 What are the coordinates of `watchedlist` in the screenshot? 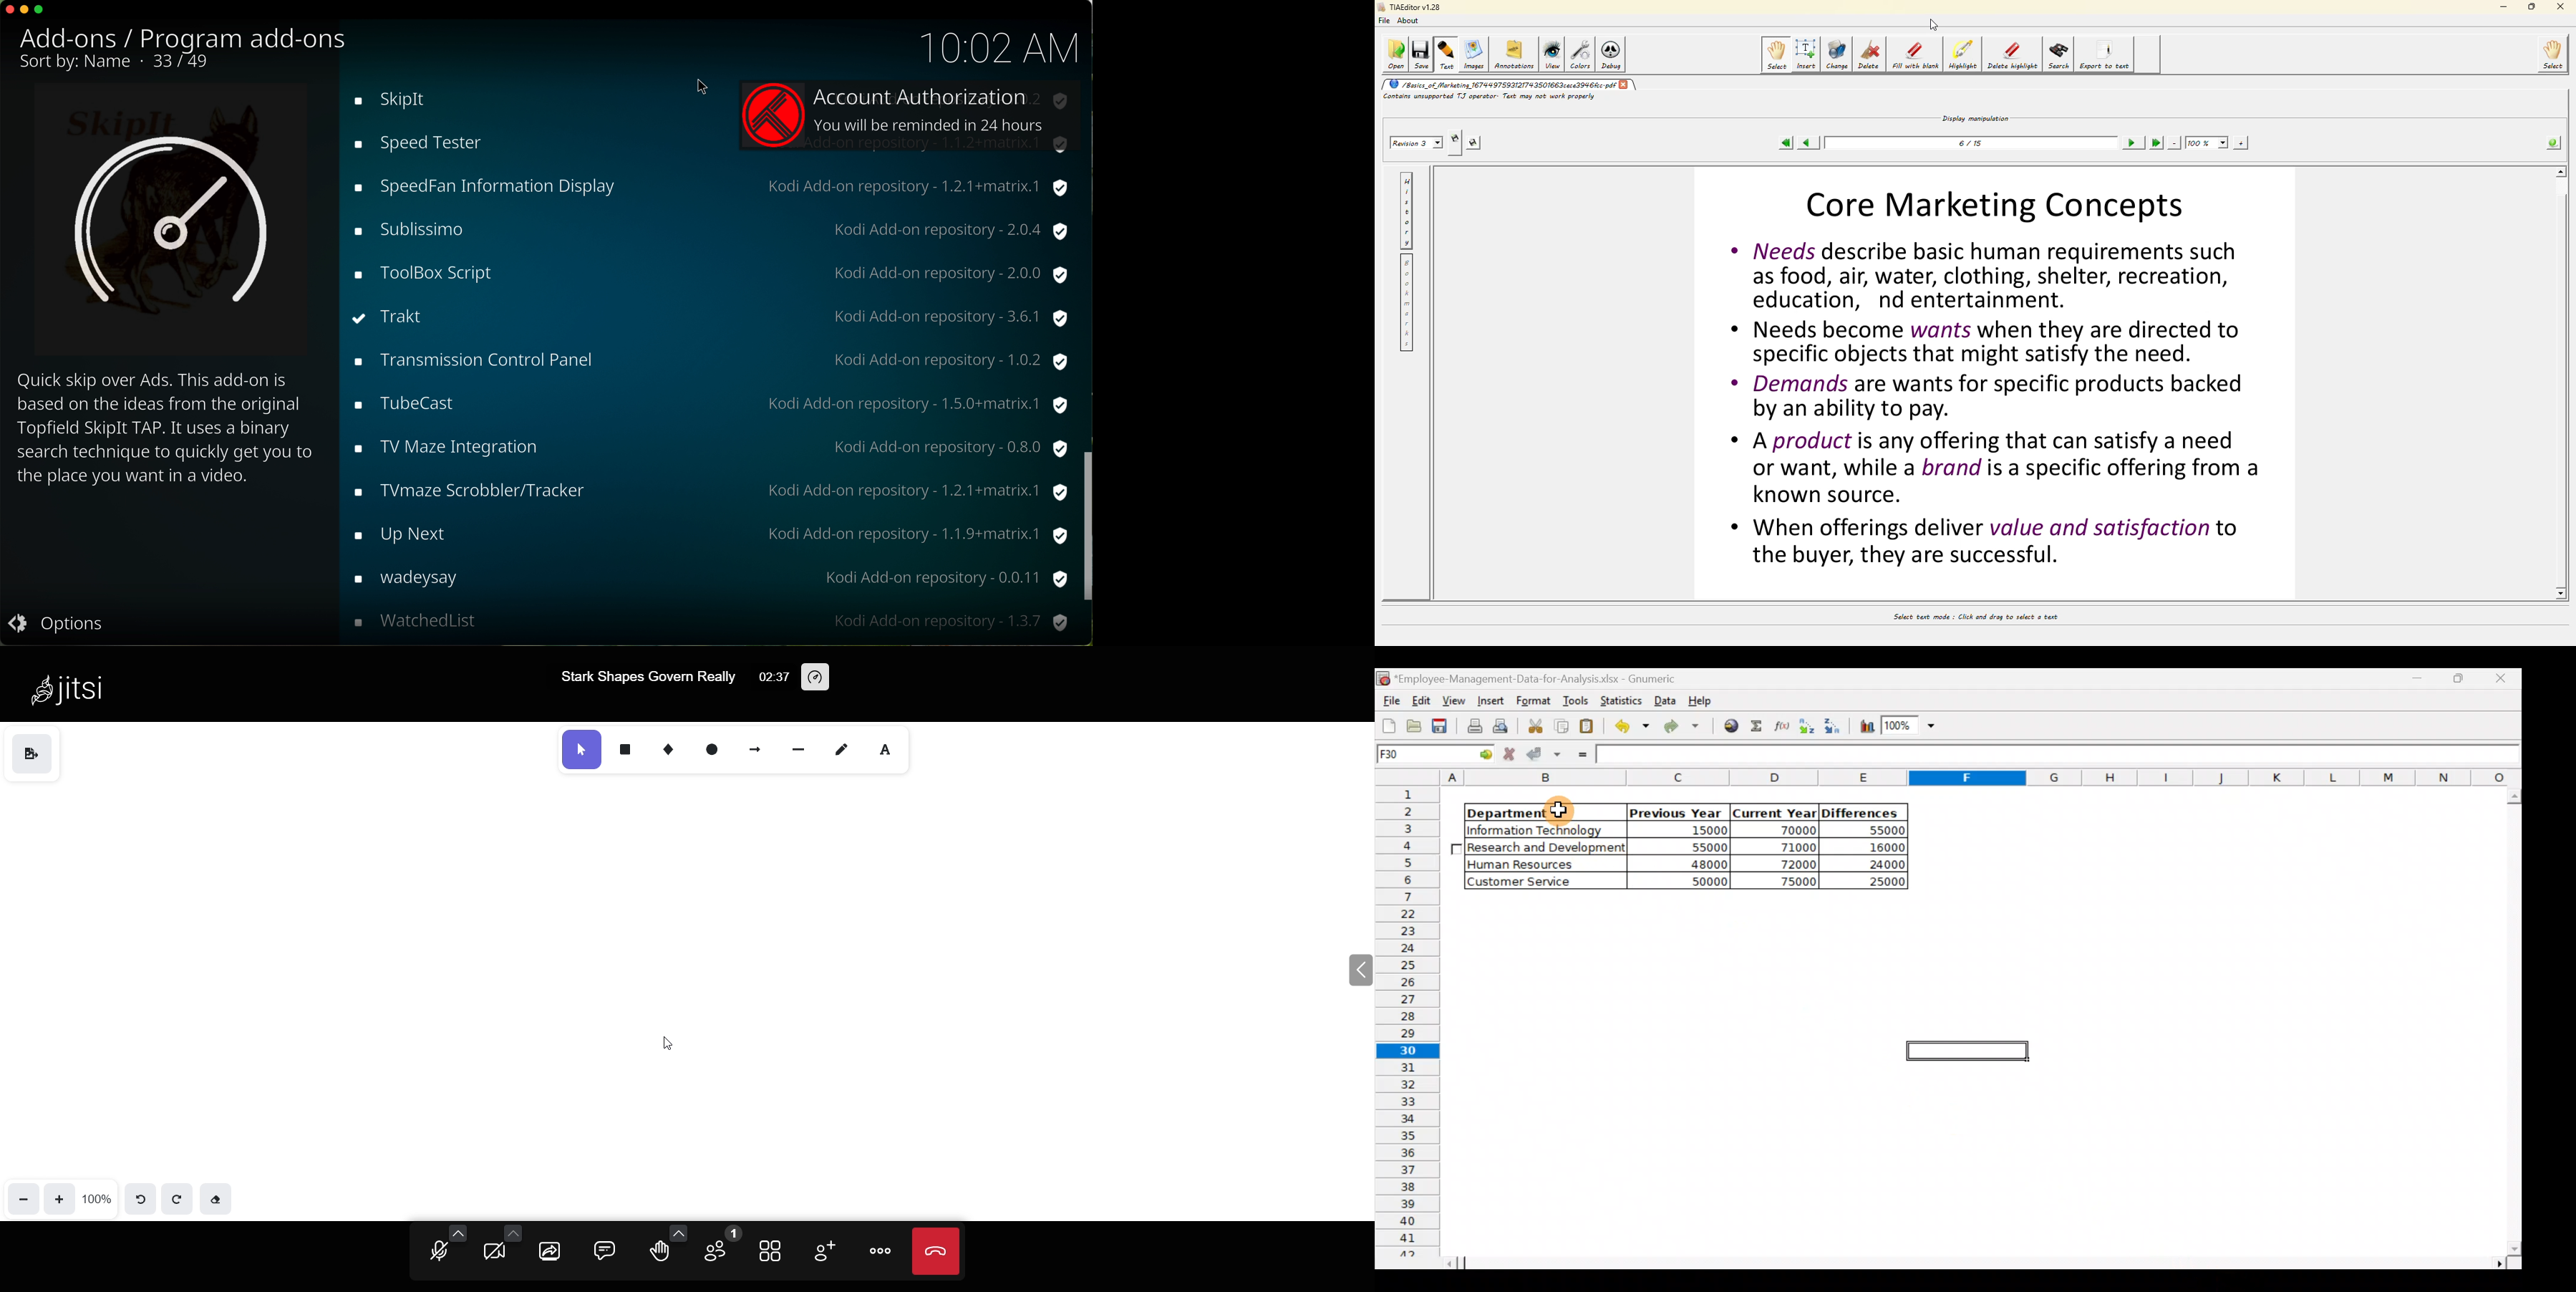 It's located at (711, 448).